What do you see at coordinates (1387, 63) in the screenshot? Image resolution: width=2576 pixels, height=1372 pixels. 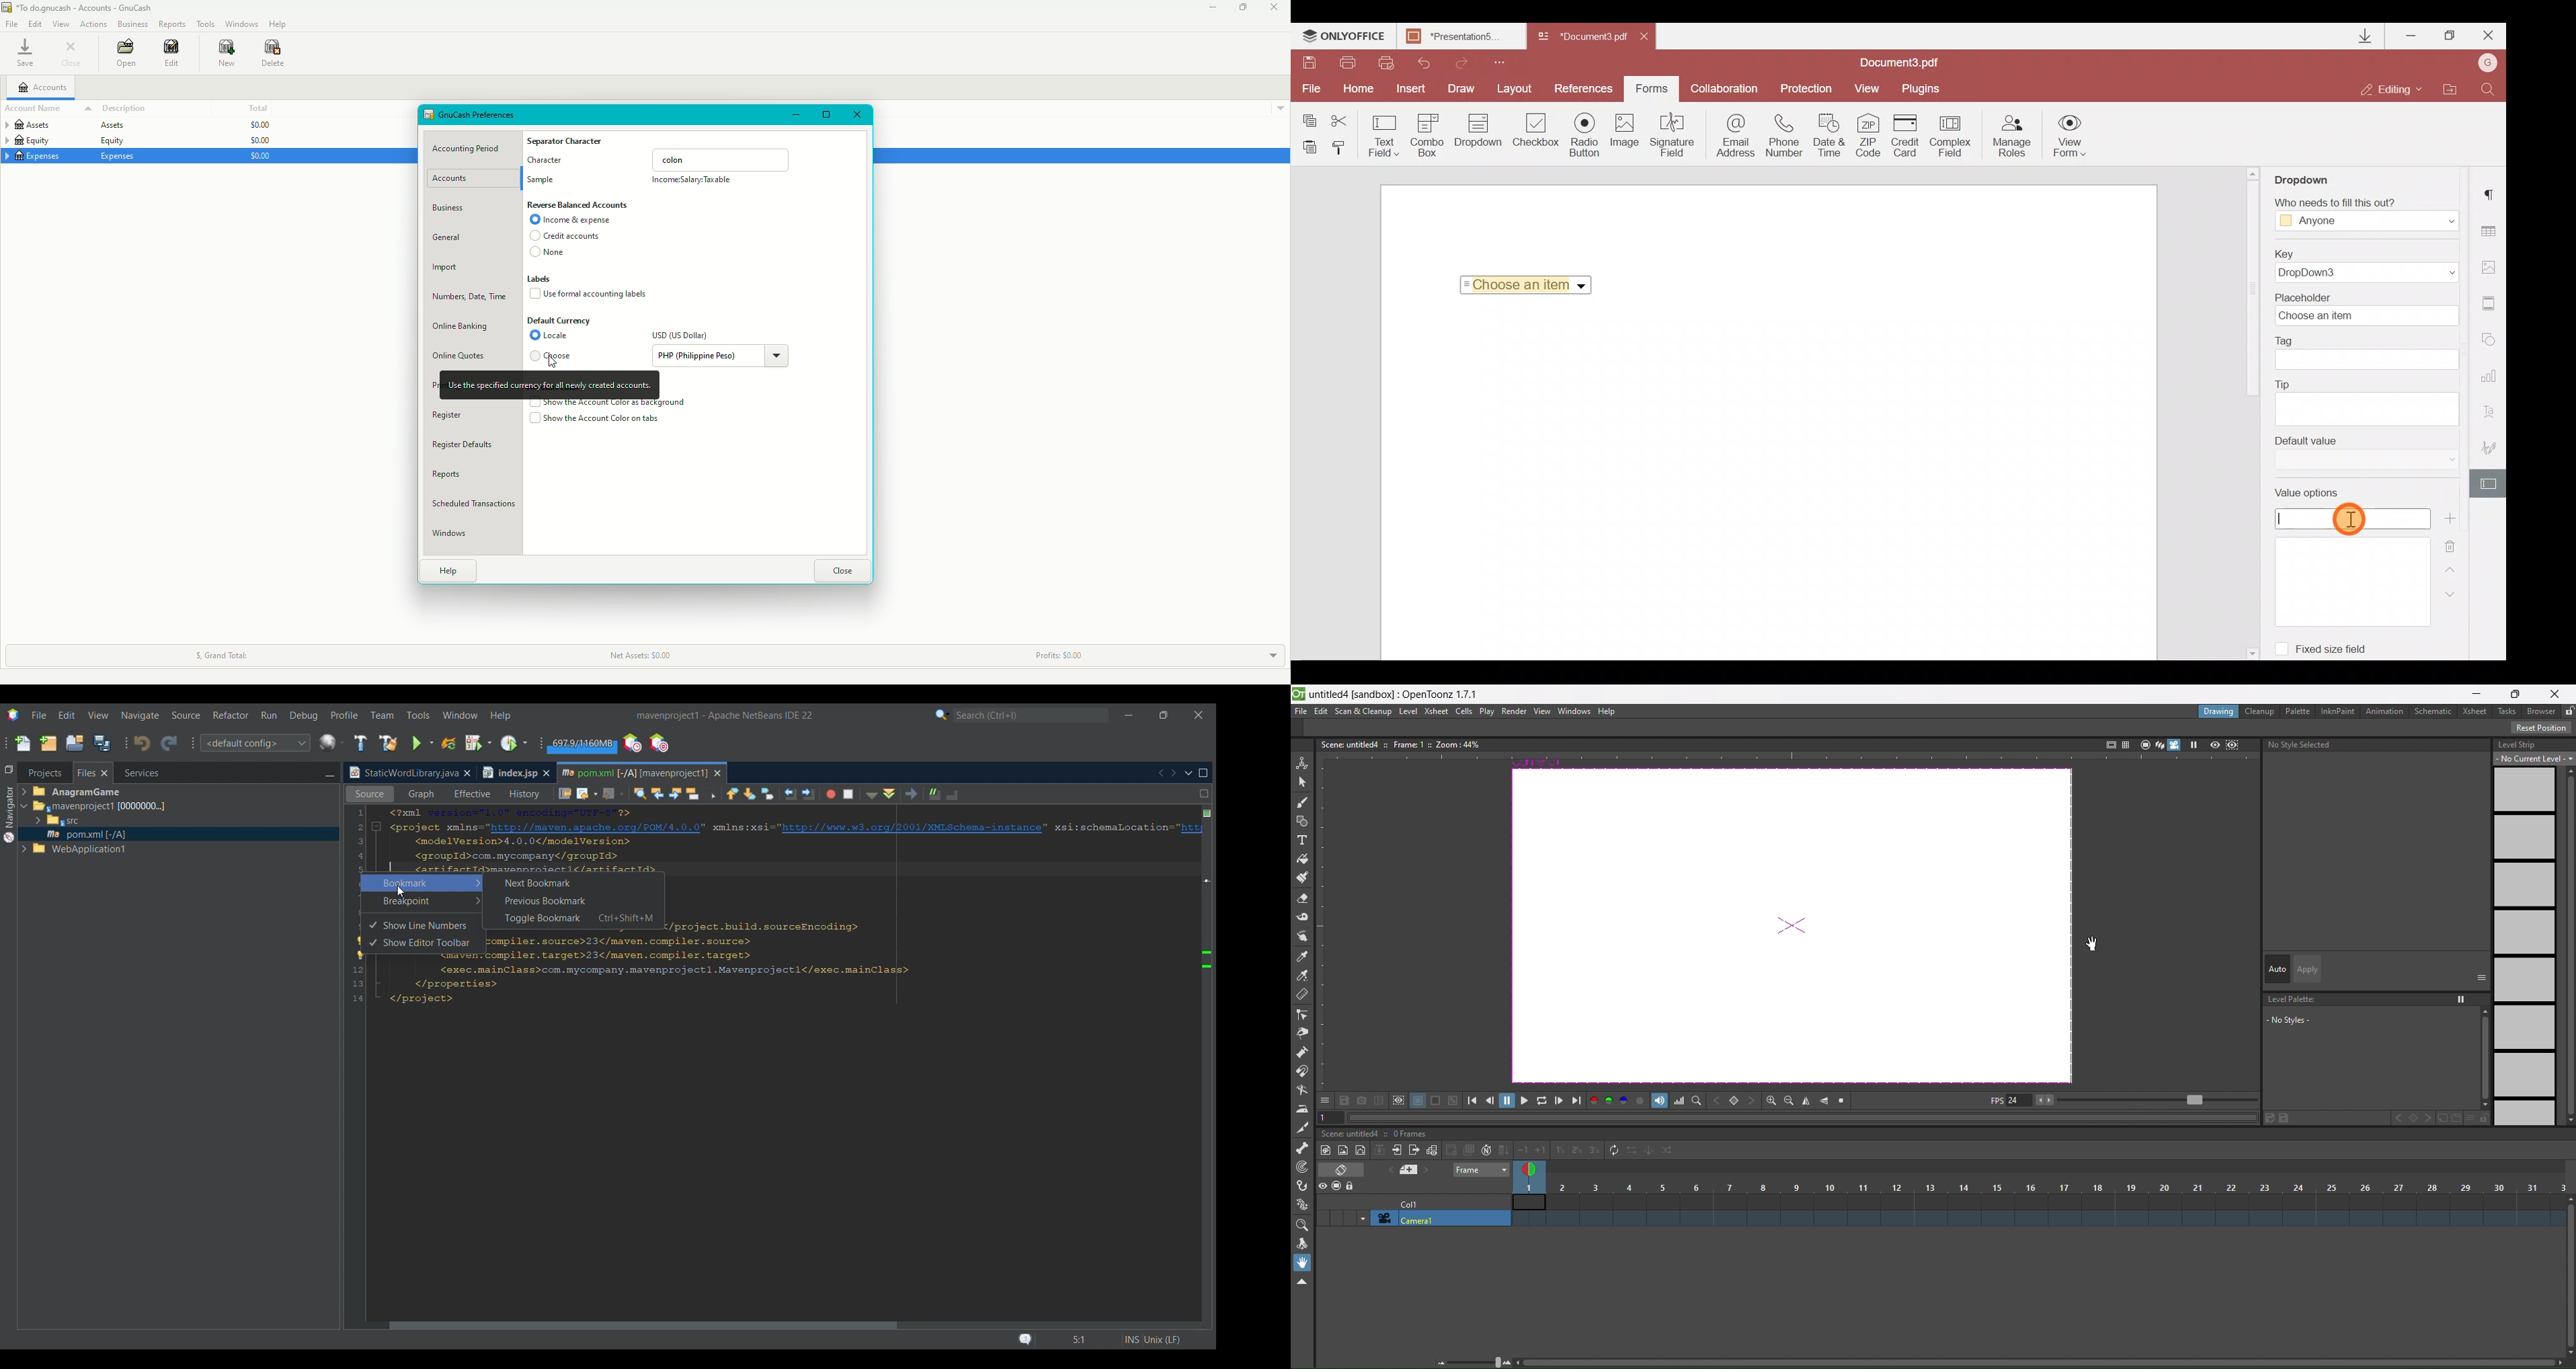 I see `Quick print` at bounding box center [1387, 63].